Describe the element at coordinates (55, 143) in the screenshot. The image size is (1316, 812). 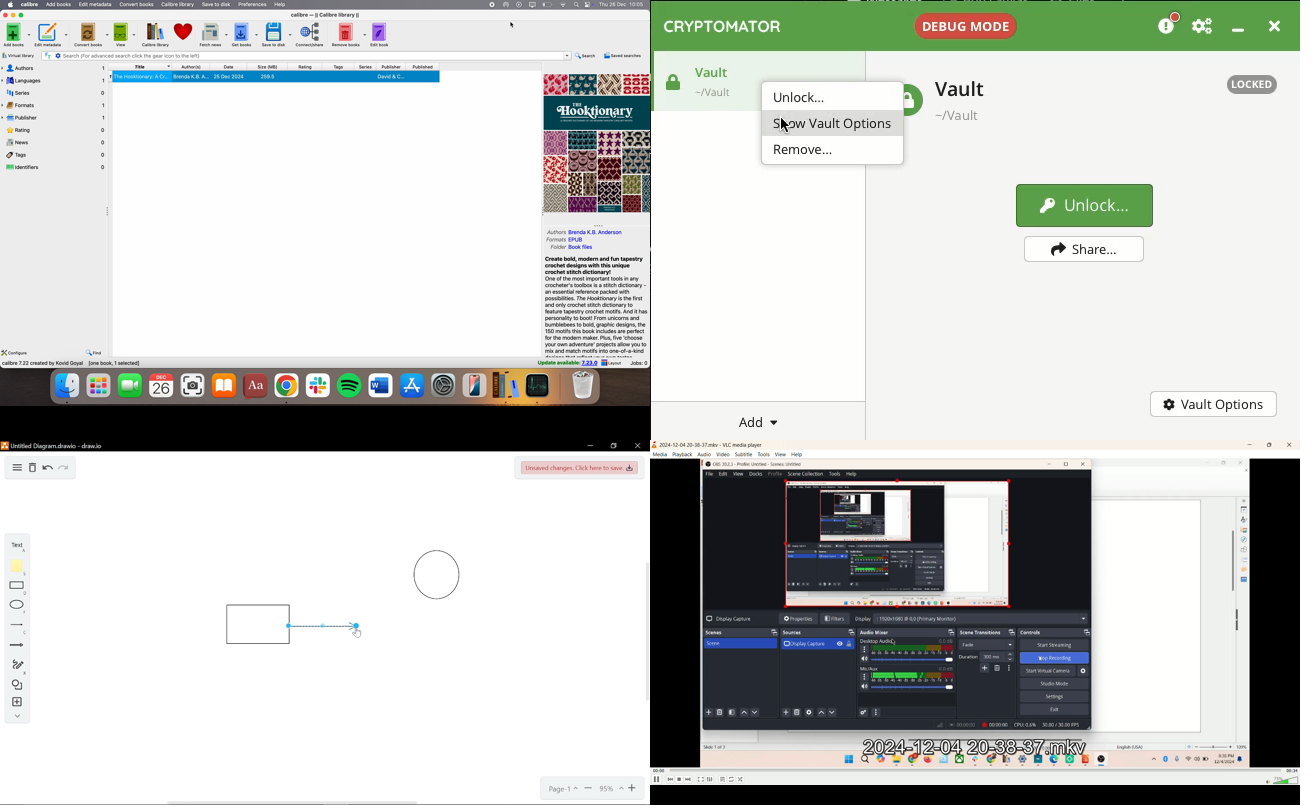
I see `news` at that location.